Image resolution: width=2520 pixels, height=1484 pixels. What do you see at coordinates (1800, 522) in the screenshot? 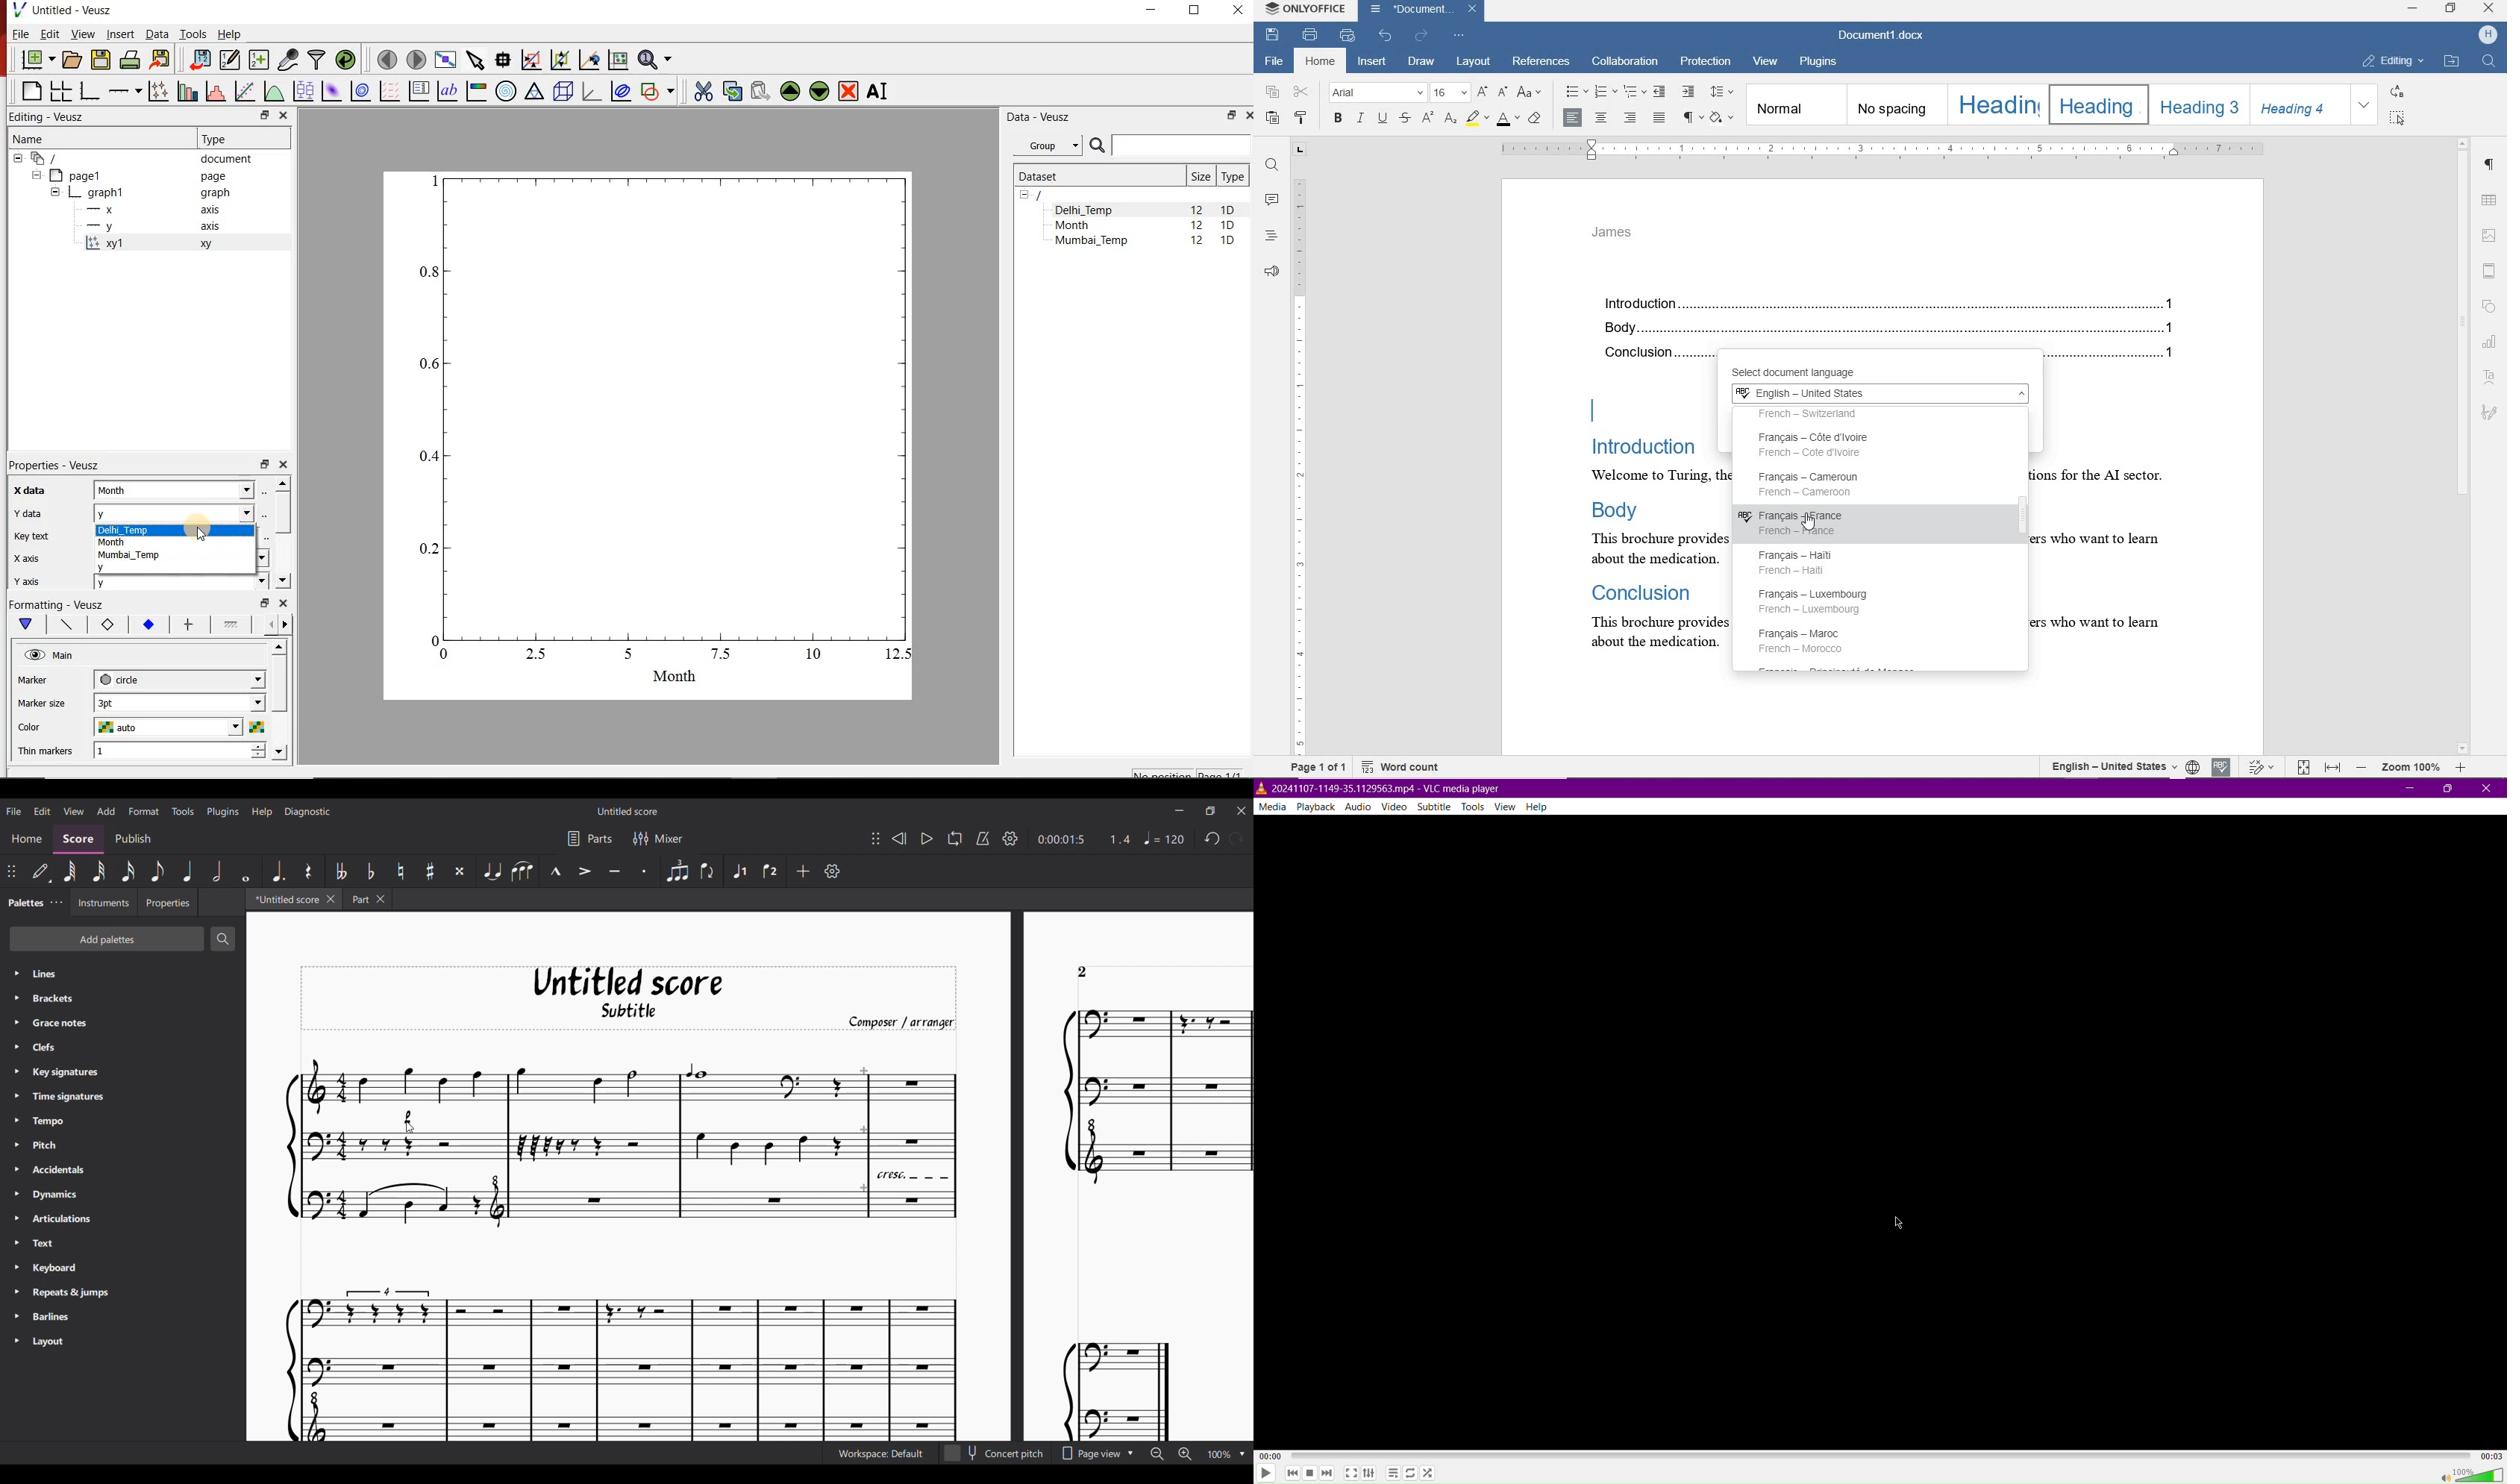
I see `François - France` at bounding box center [1800, 522].